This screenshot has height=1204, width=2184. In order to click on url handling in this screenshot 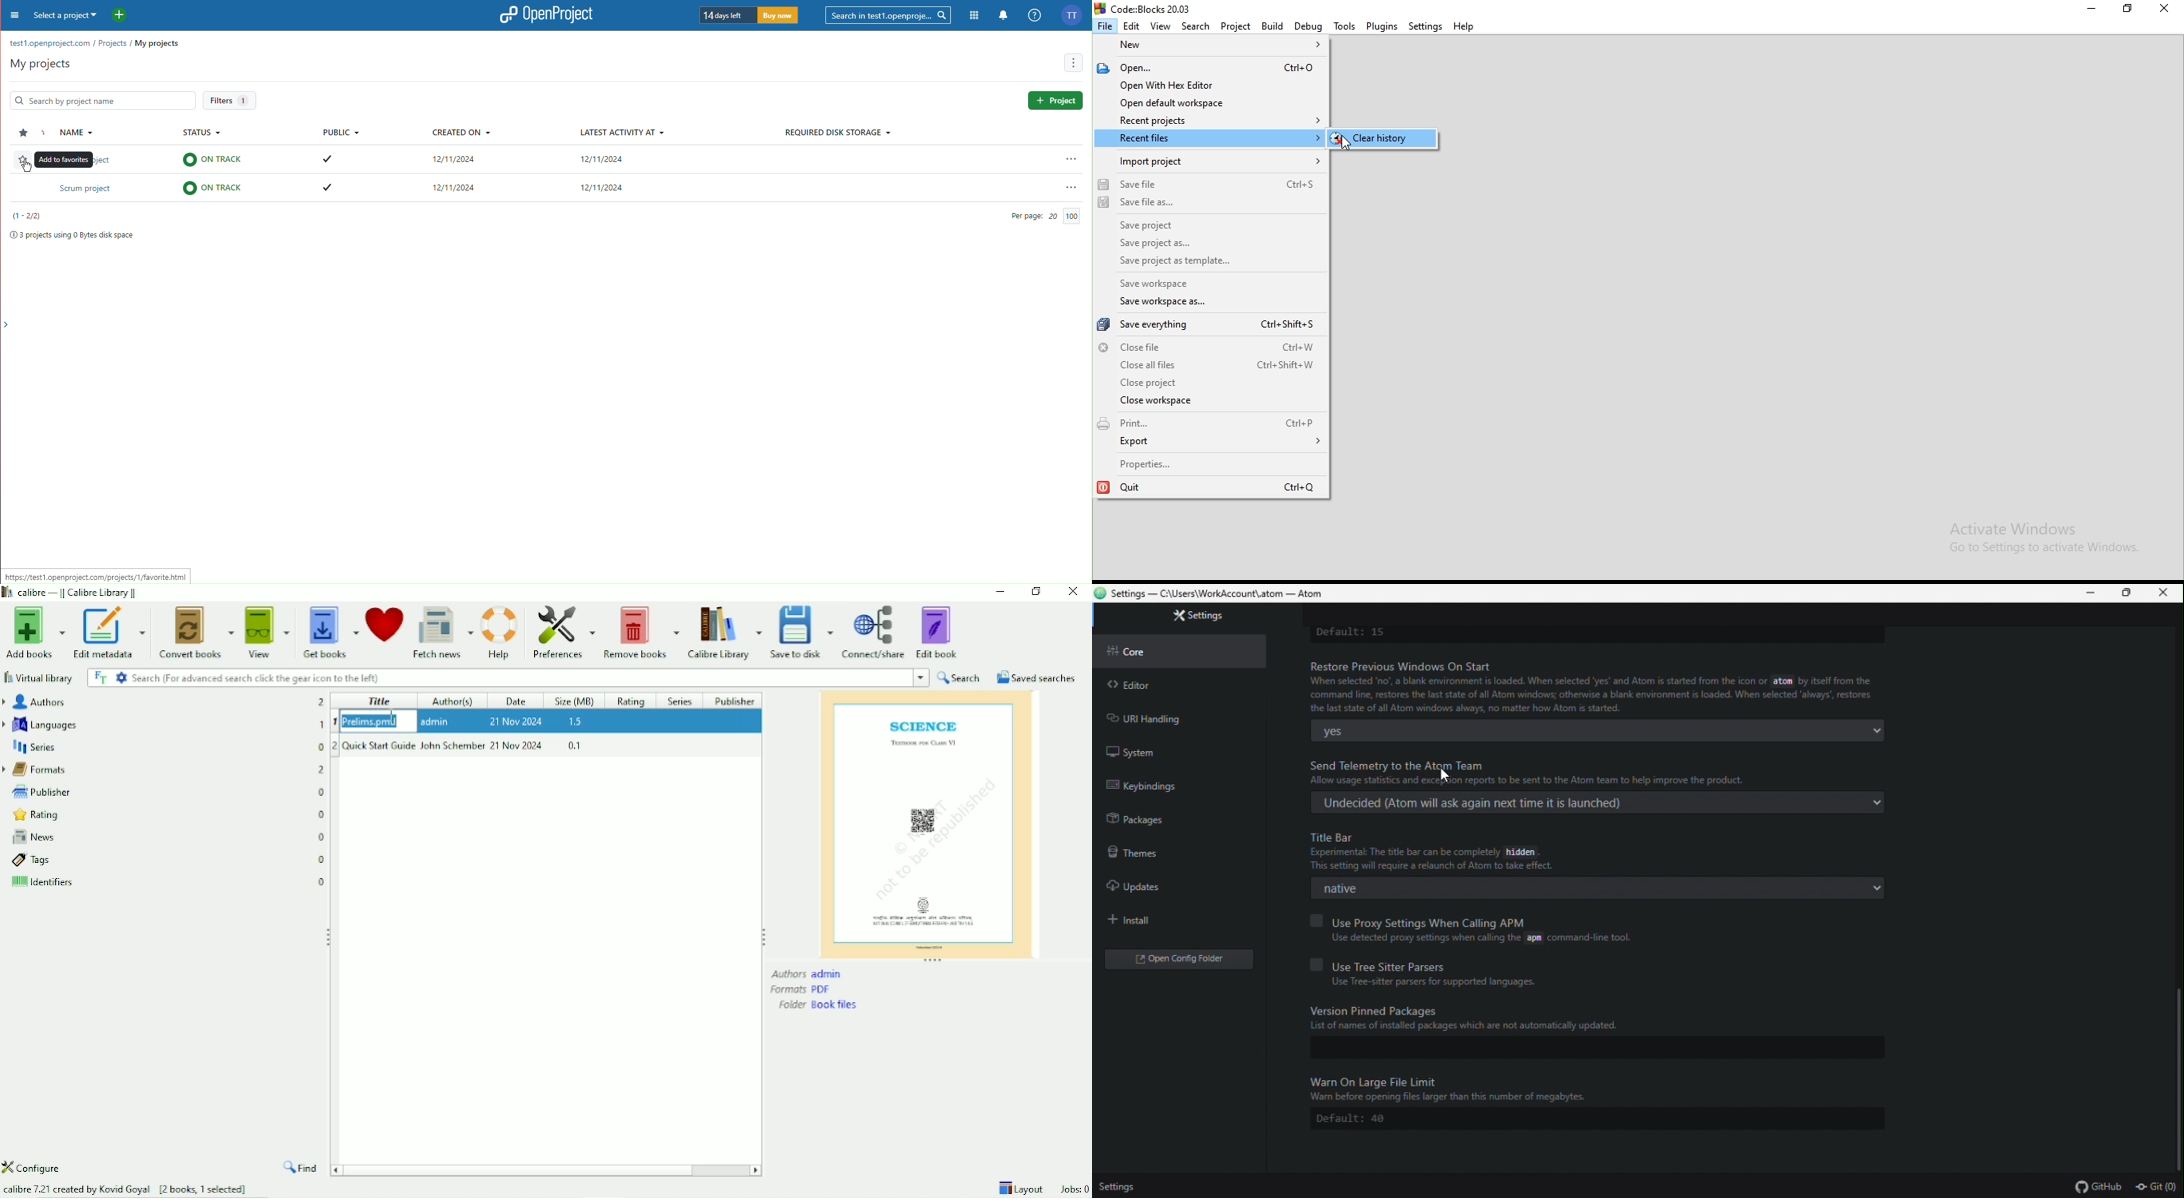, I will do `click(1148, 716)`.